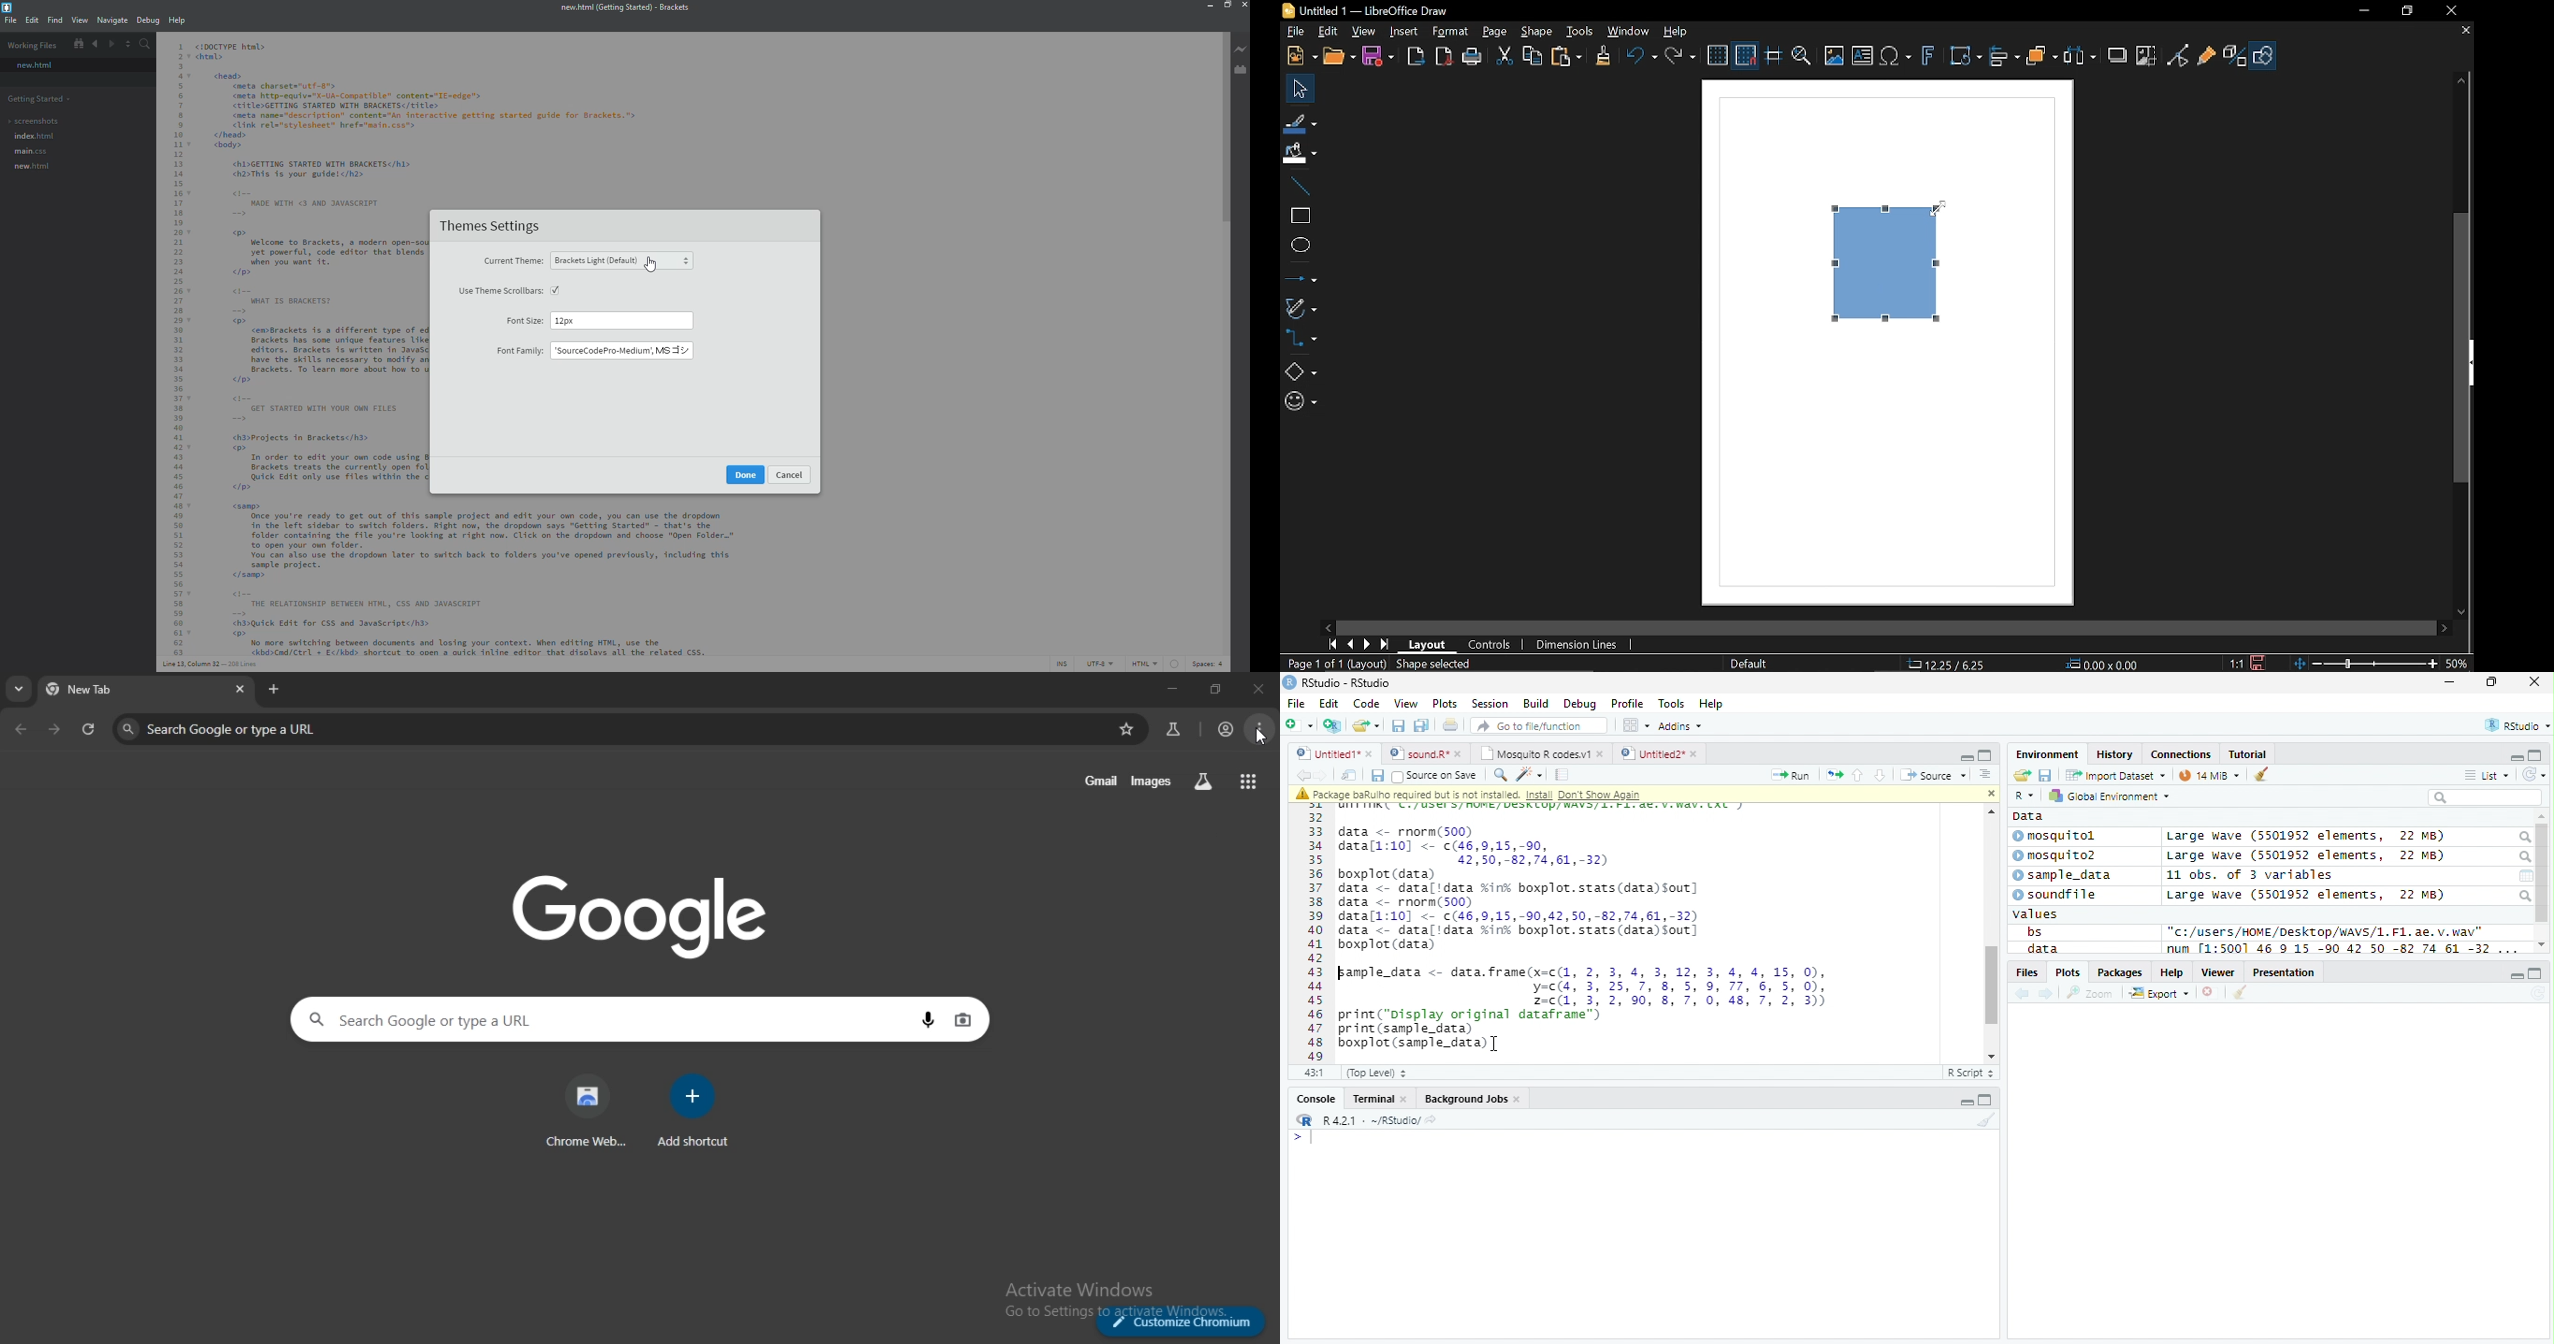 Image resolution: width=2576 pixels, height=1344 pixels. What do you see at coordinates (1500, 775) in the screenshot?
I see `Find` at bounding box center [1500, 775].